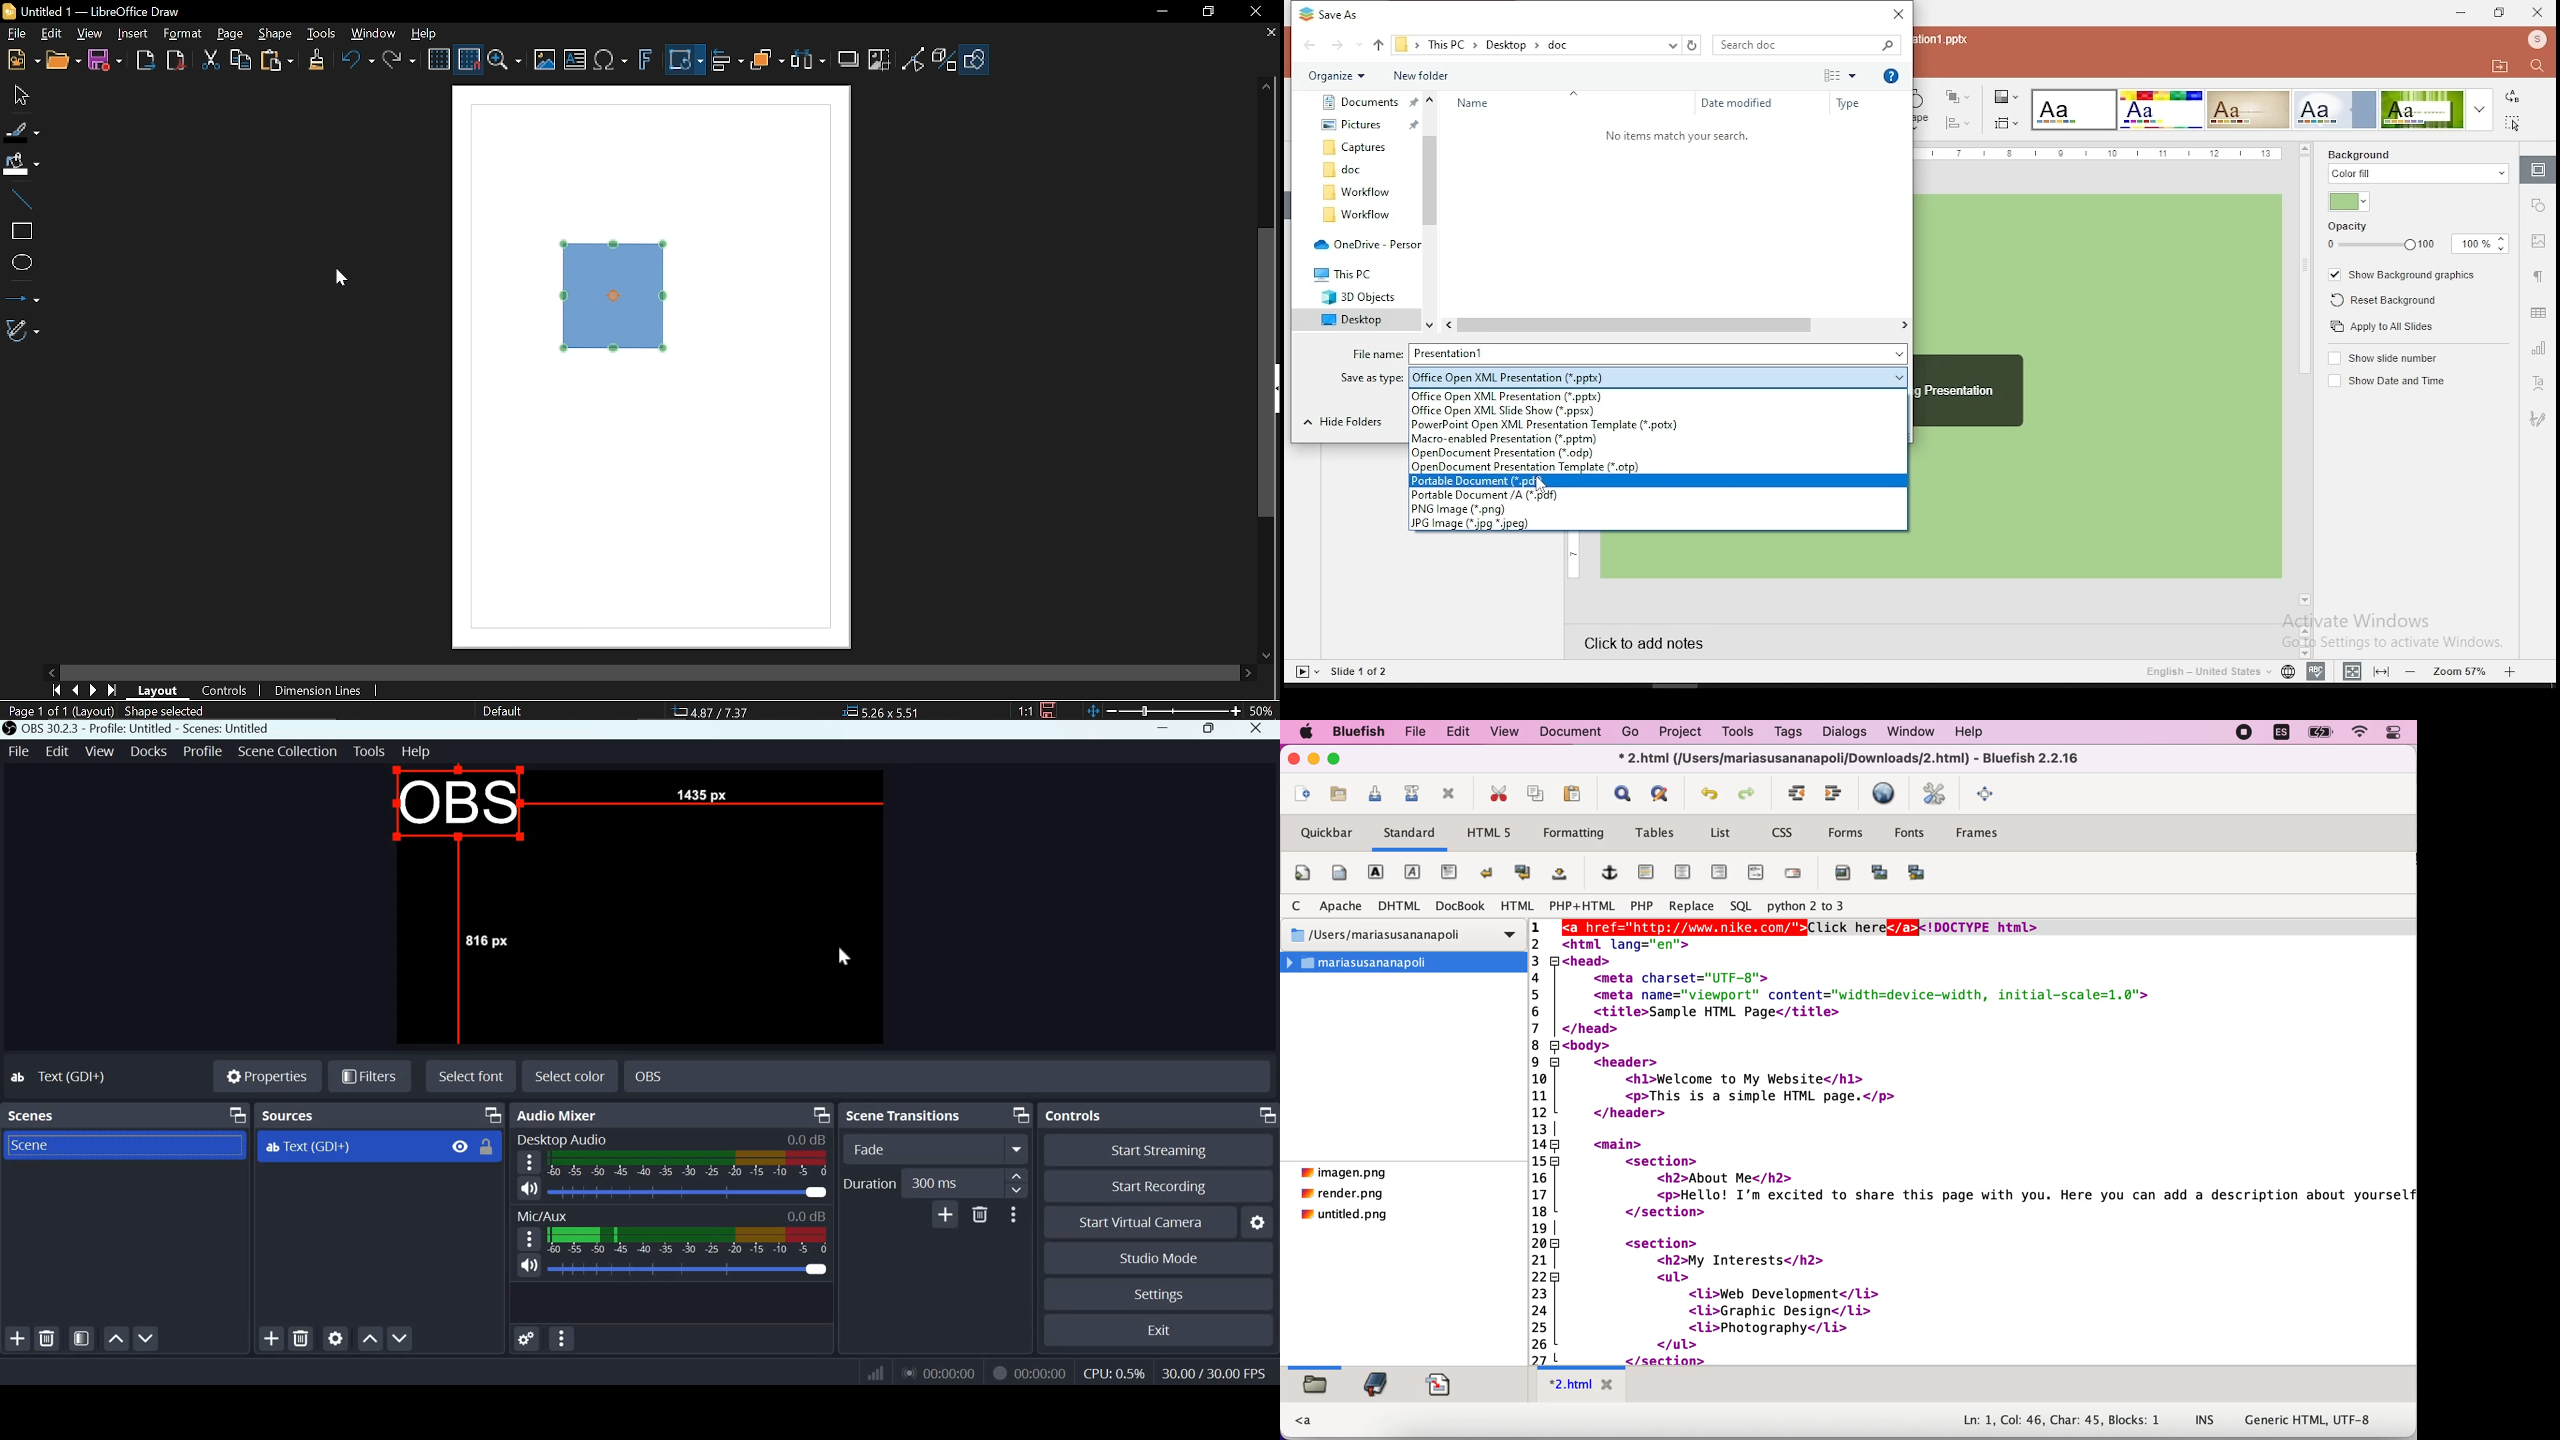  Describe the element at coordinates (381, 1147) in the screenshot. I see `Text (GDI+)` at that location.